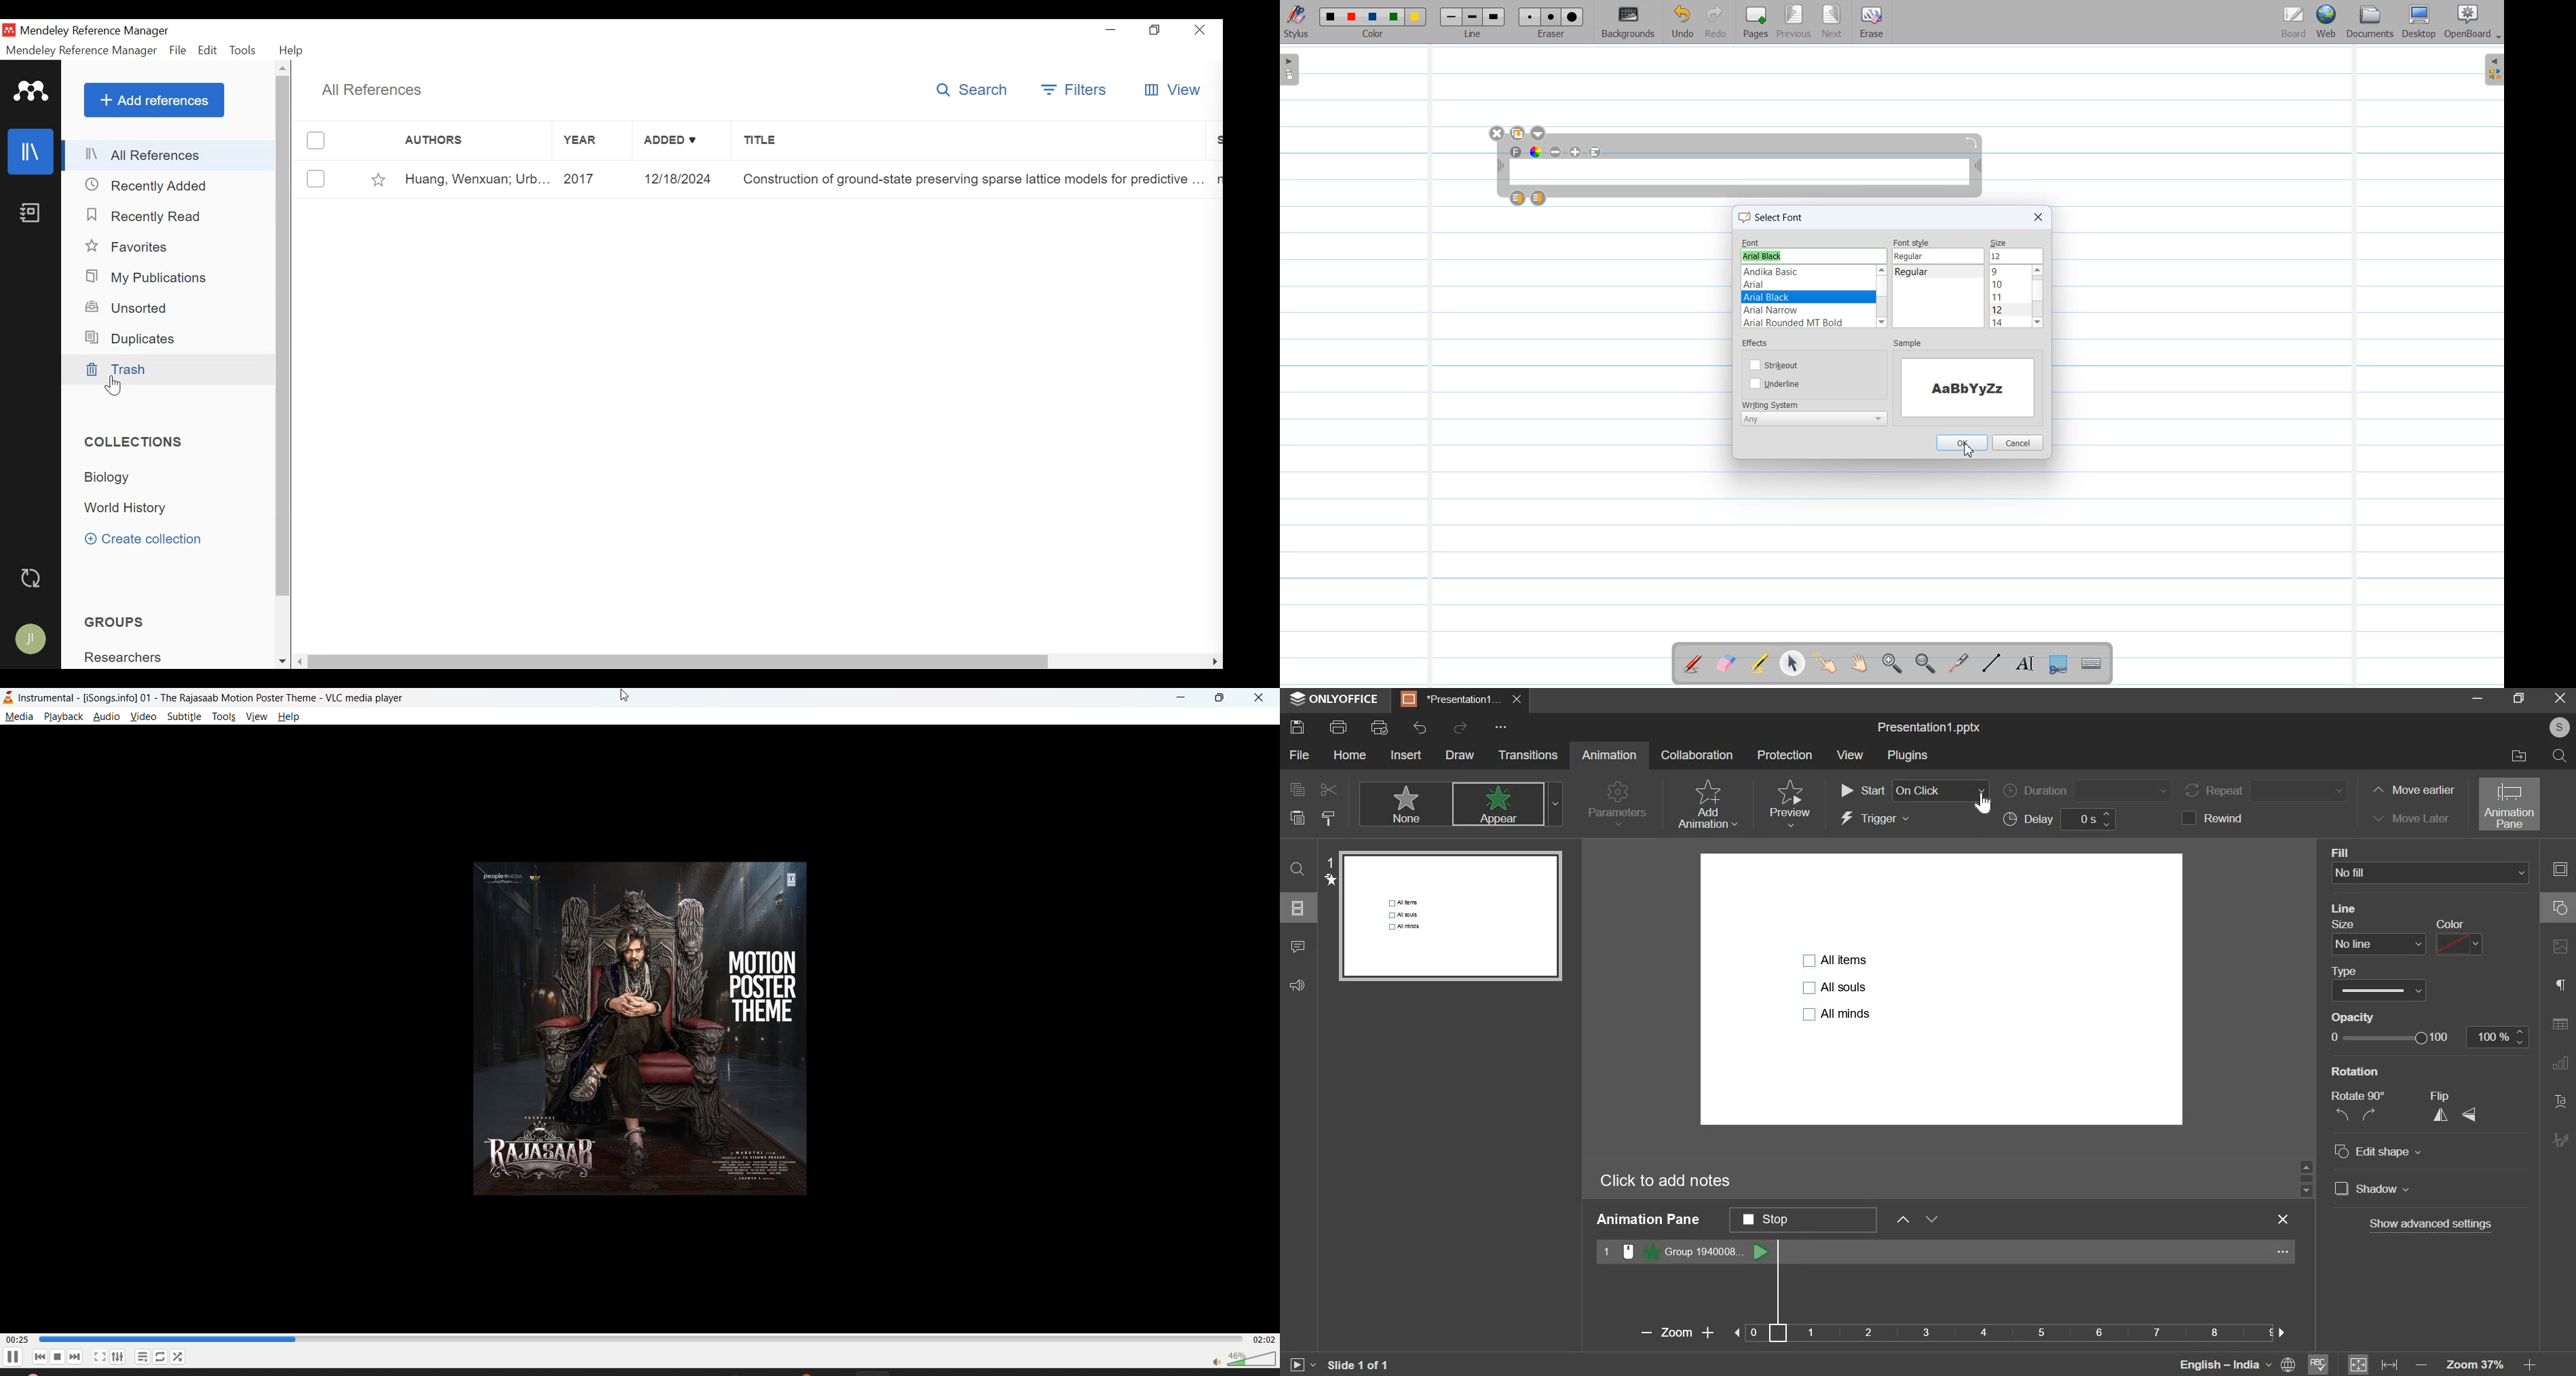  Describe the element at coordinates (1980, 297) in the screenshot. I see `Vertical scroll bar` at that location.